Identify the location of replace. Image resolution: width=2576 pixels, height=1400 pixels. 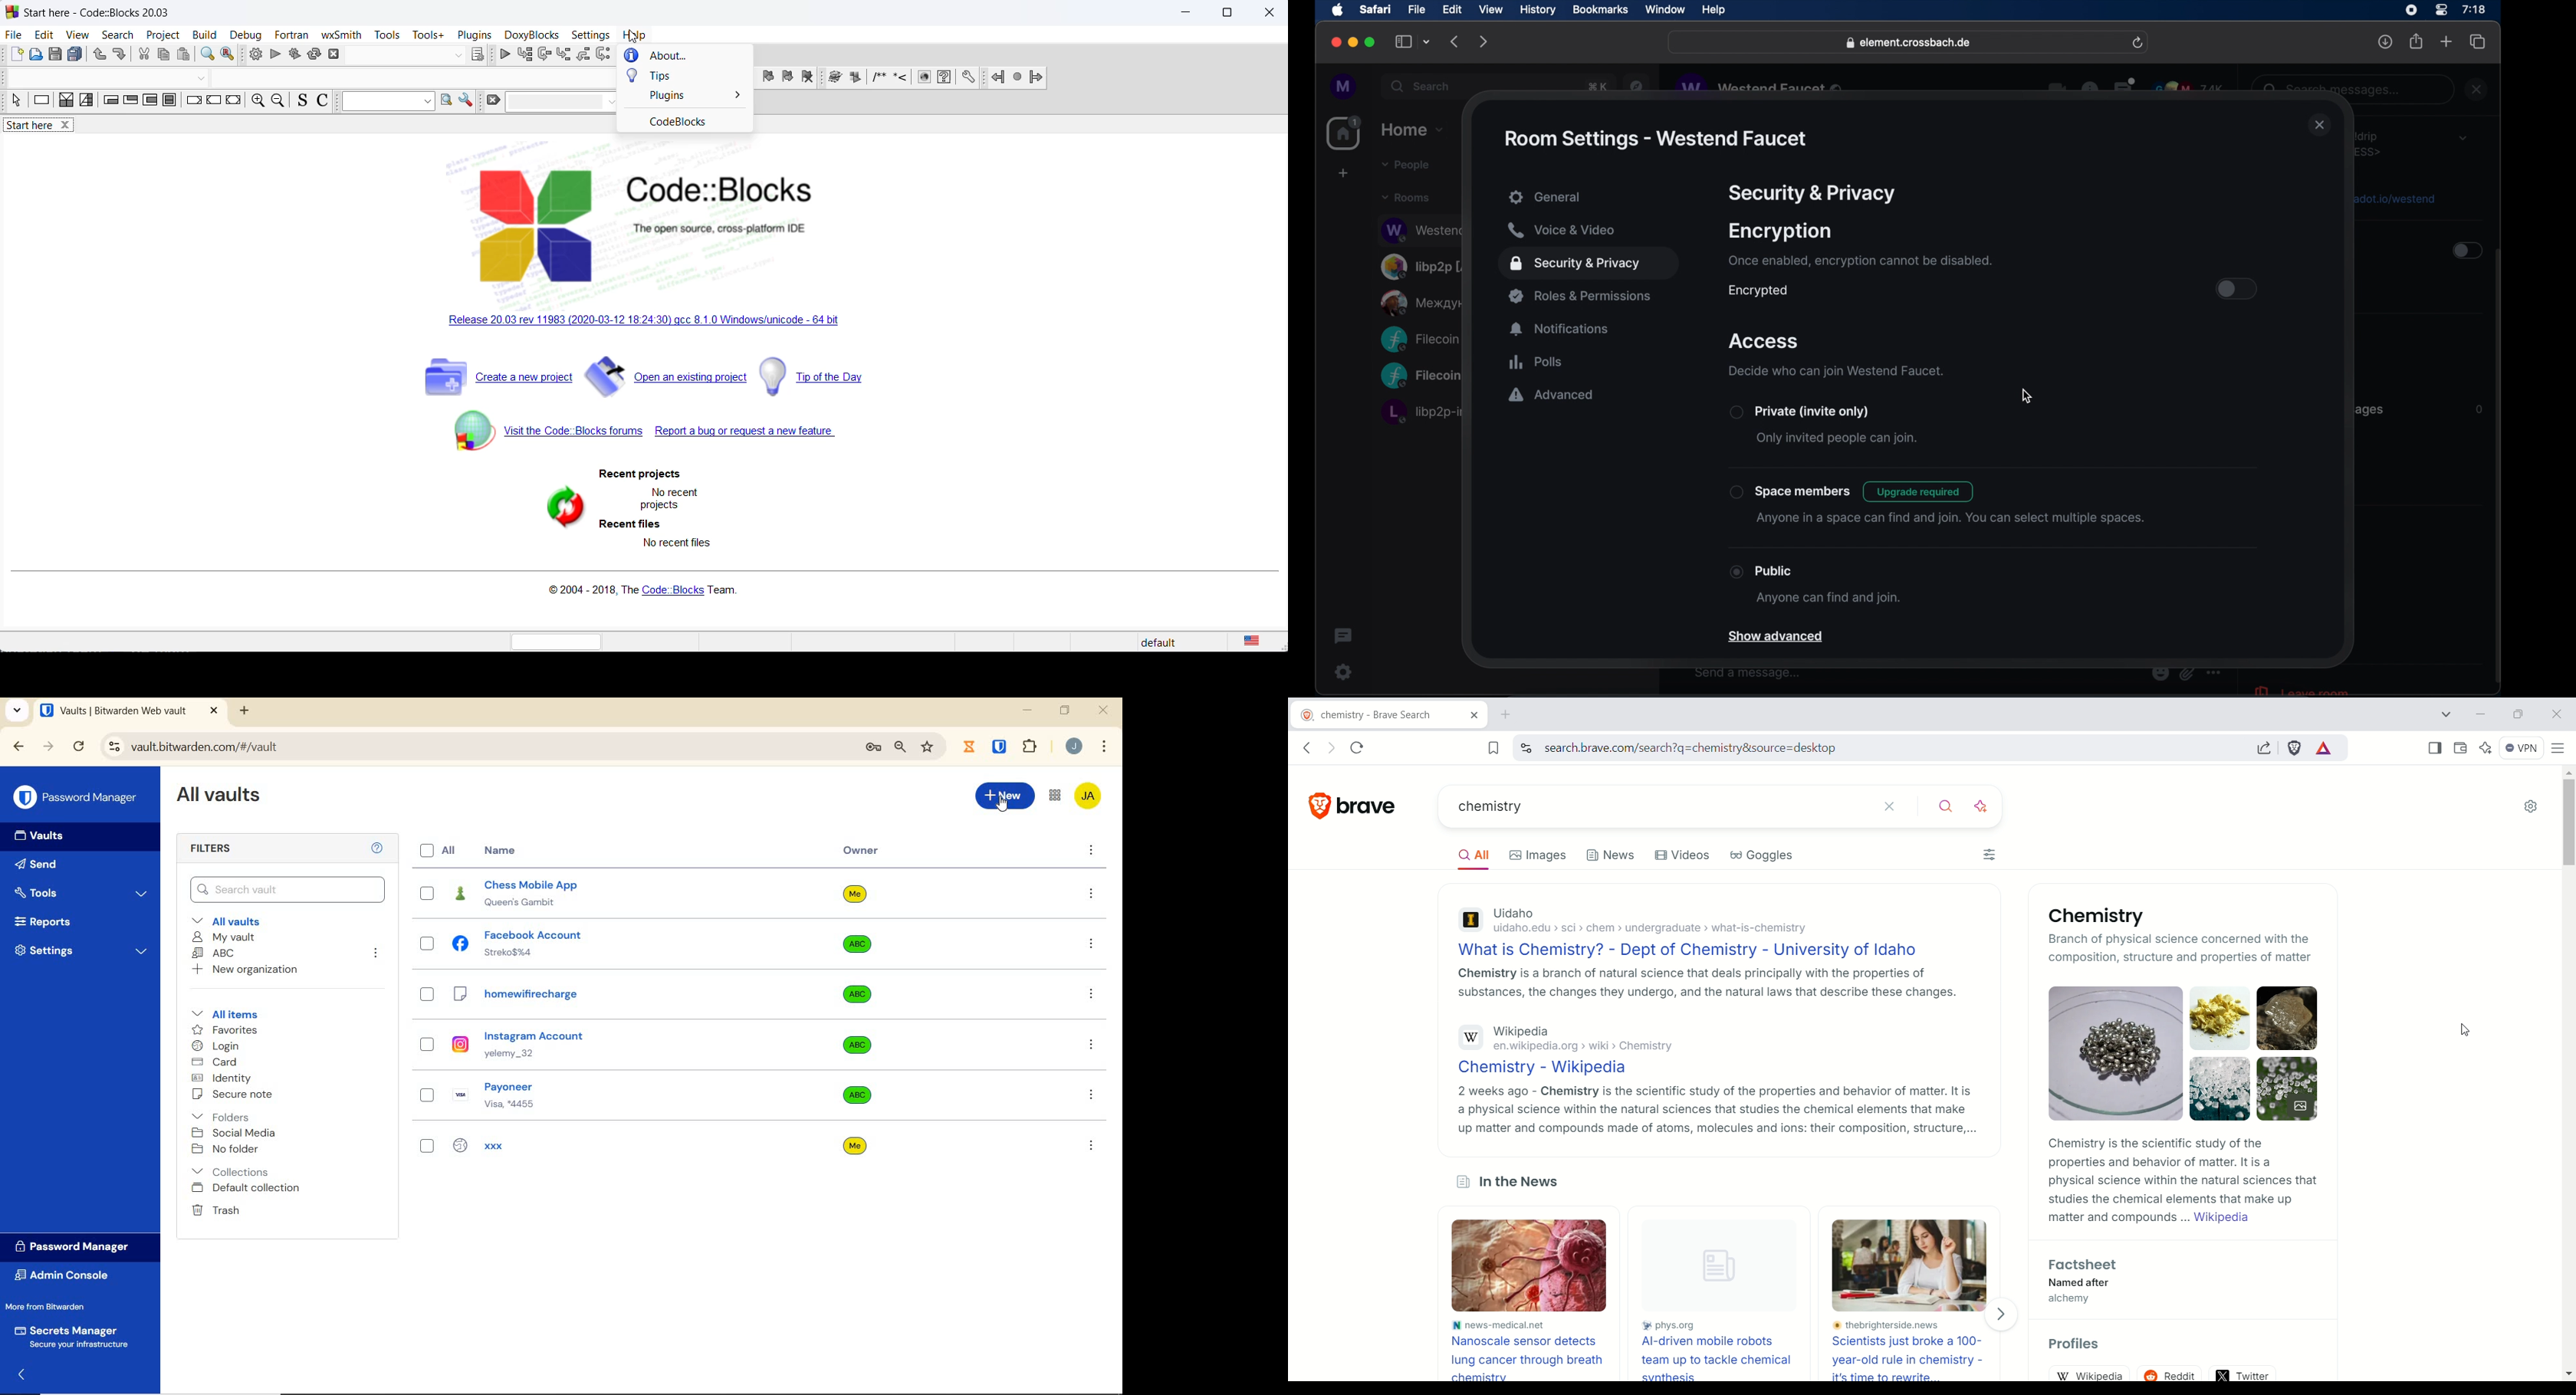
(229, 55).